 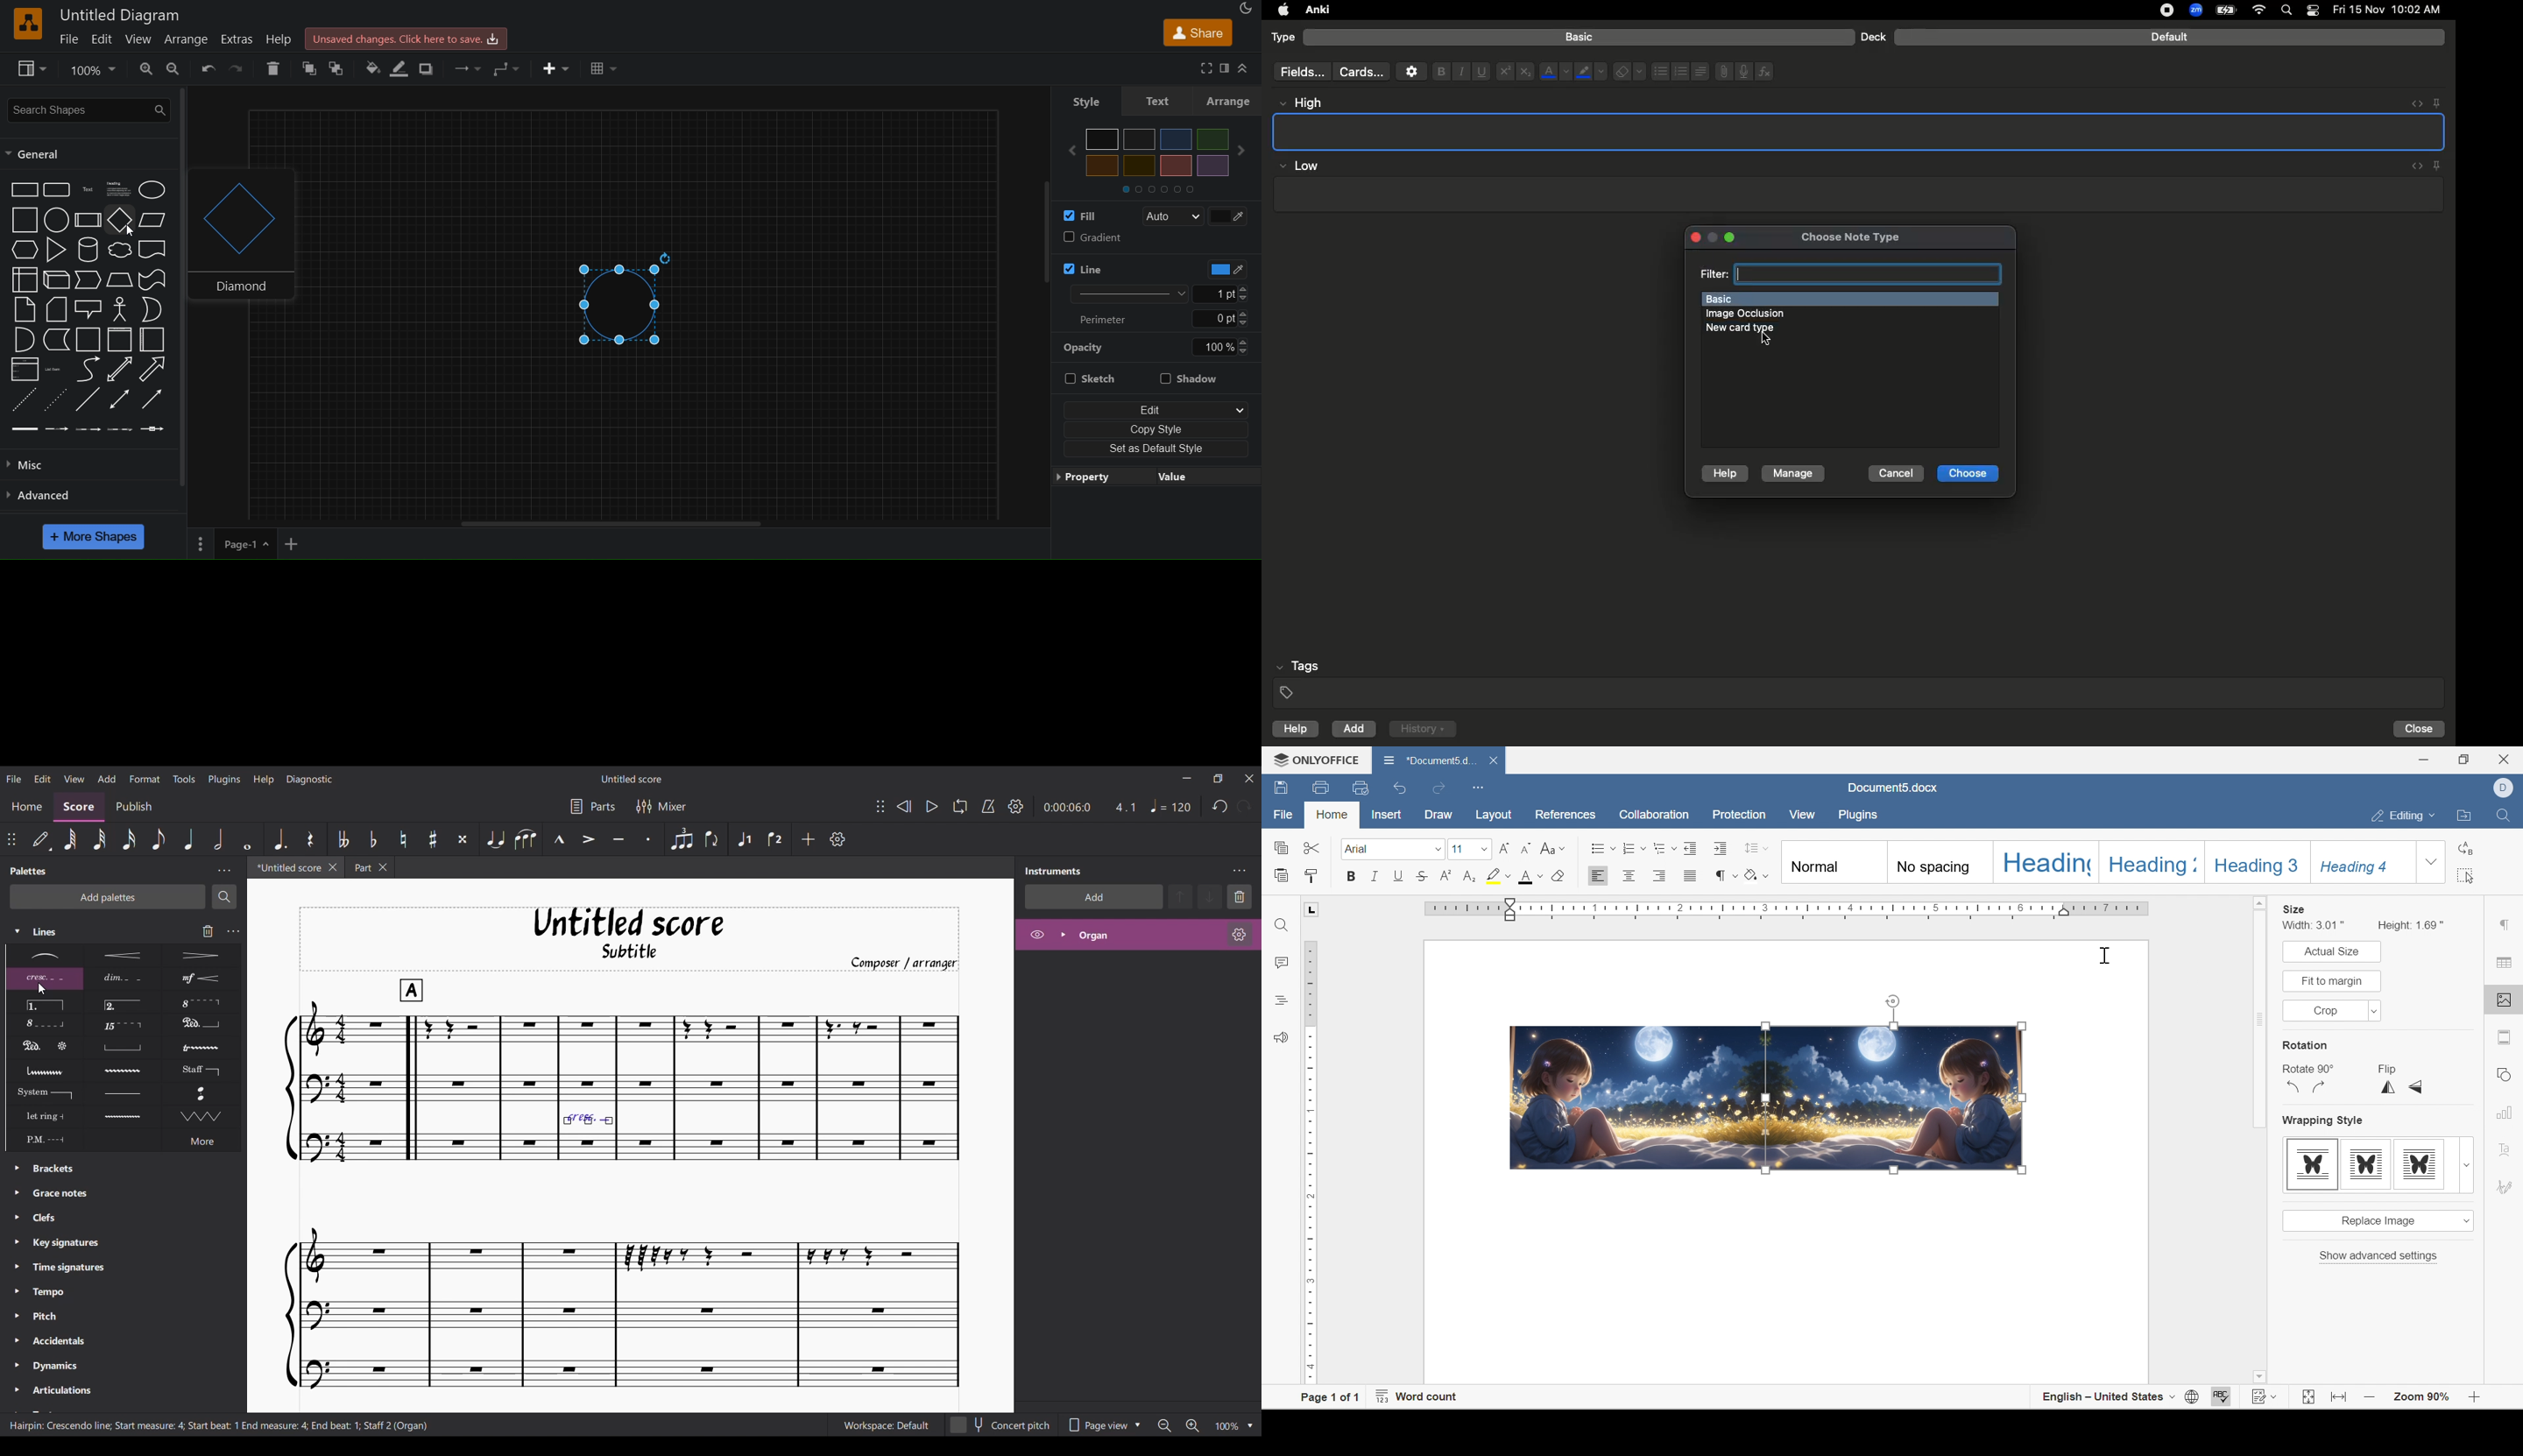 What do you see at coordinates (1483, 850) in the screenshot?
I see `drop down` at bounding box center [1483, 850].